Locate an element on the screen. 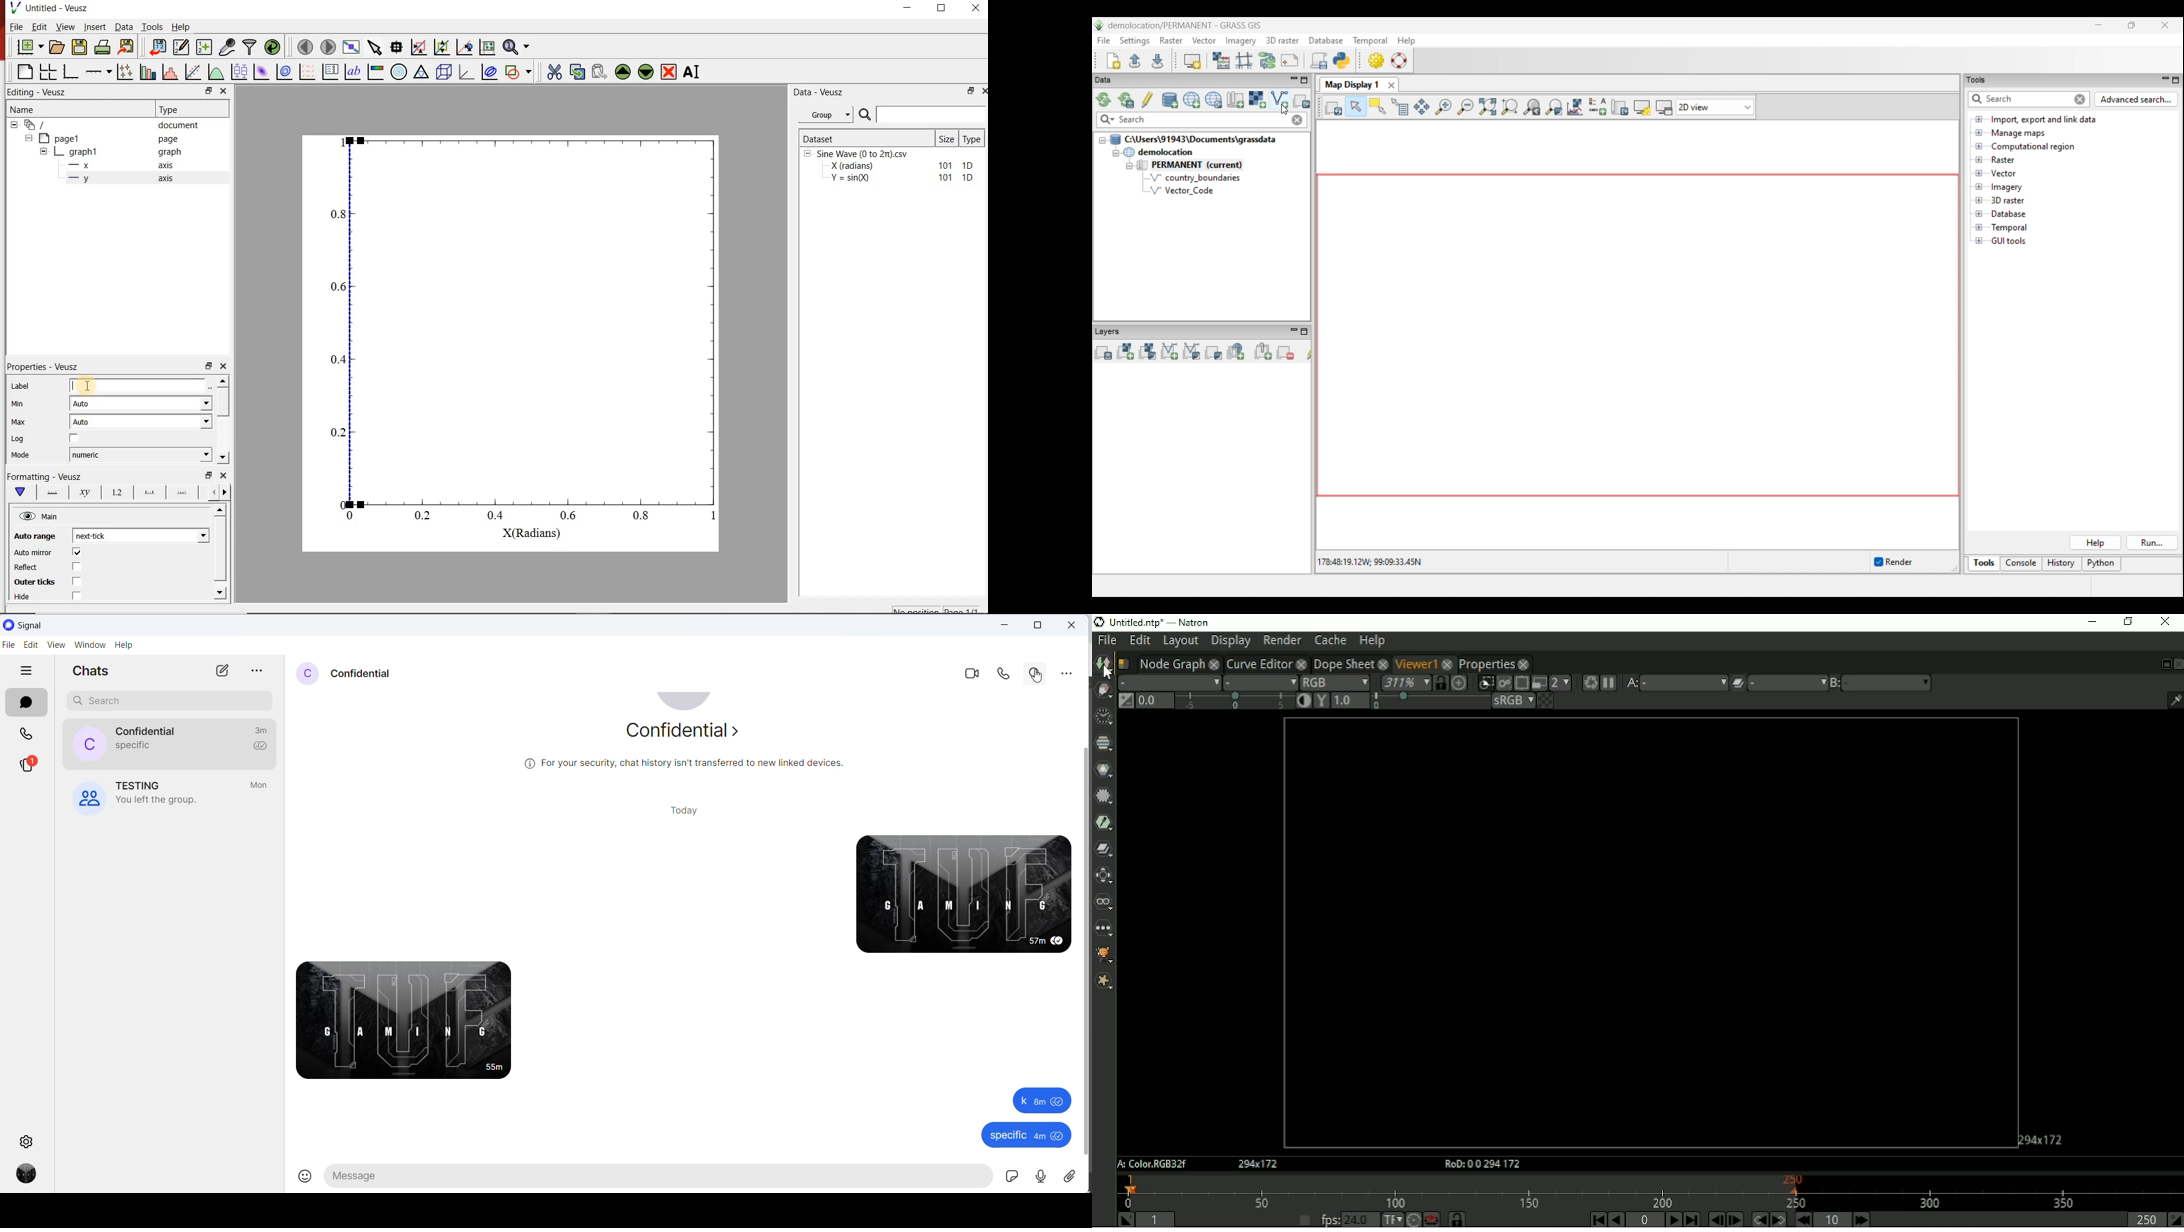 This screenshot has width=2184, height=1232. read data points is located at coordinates (396, 46).